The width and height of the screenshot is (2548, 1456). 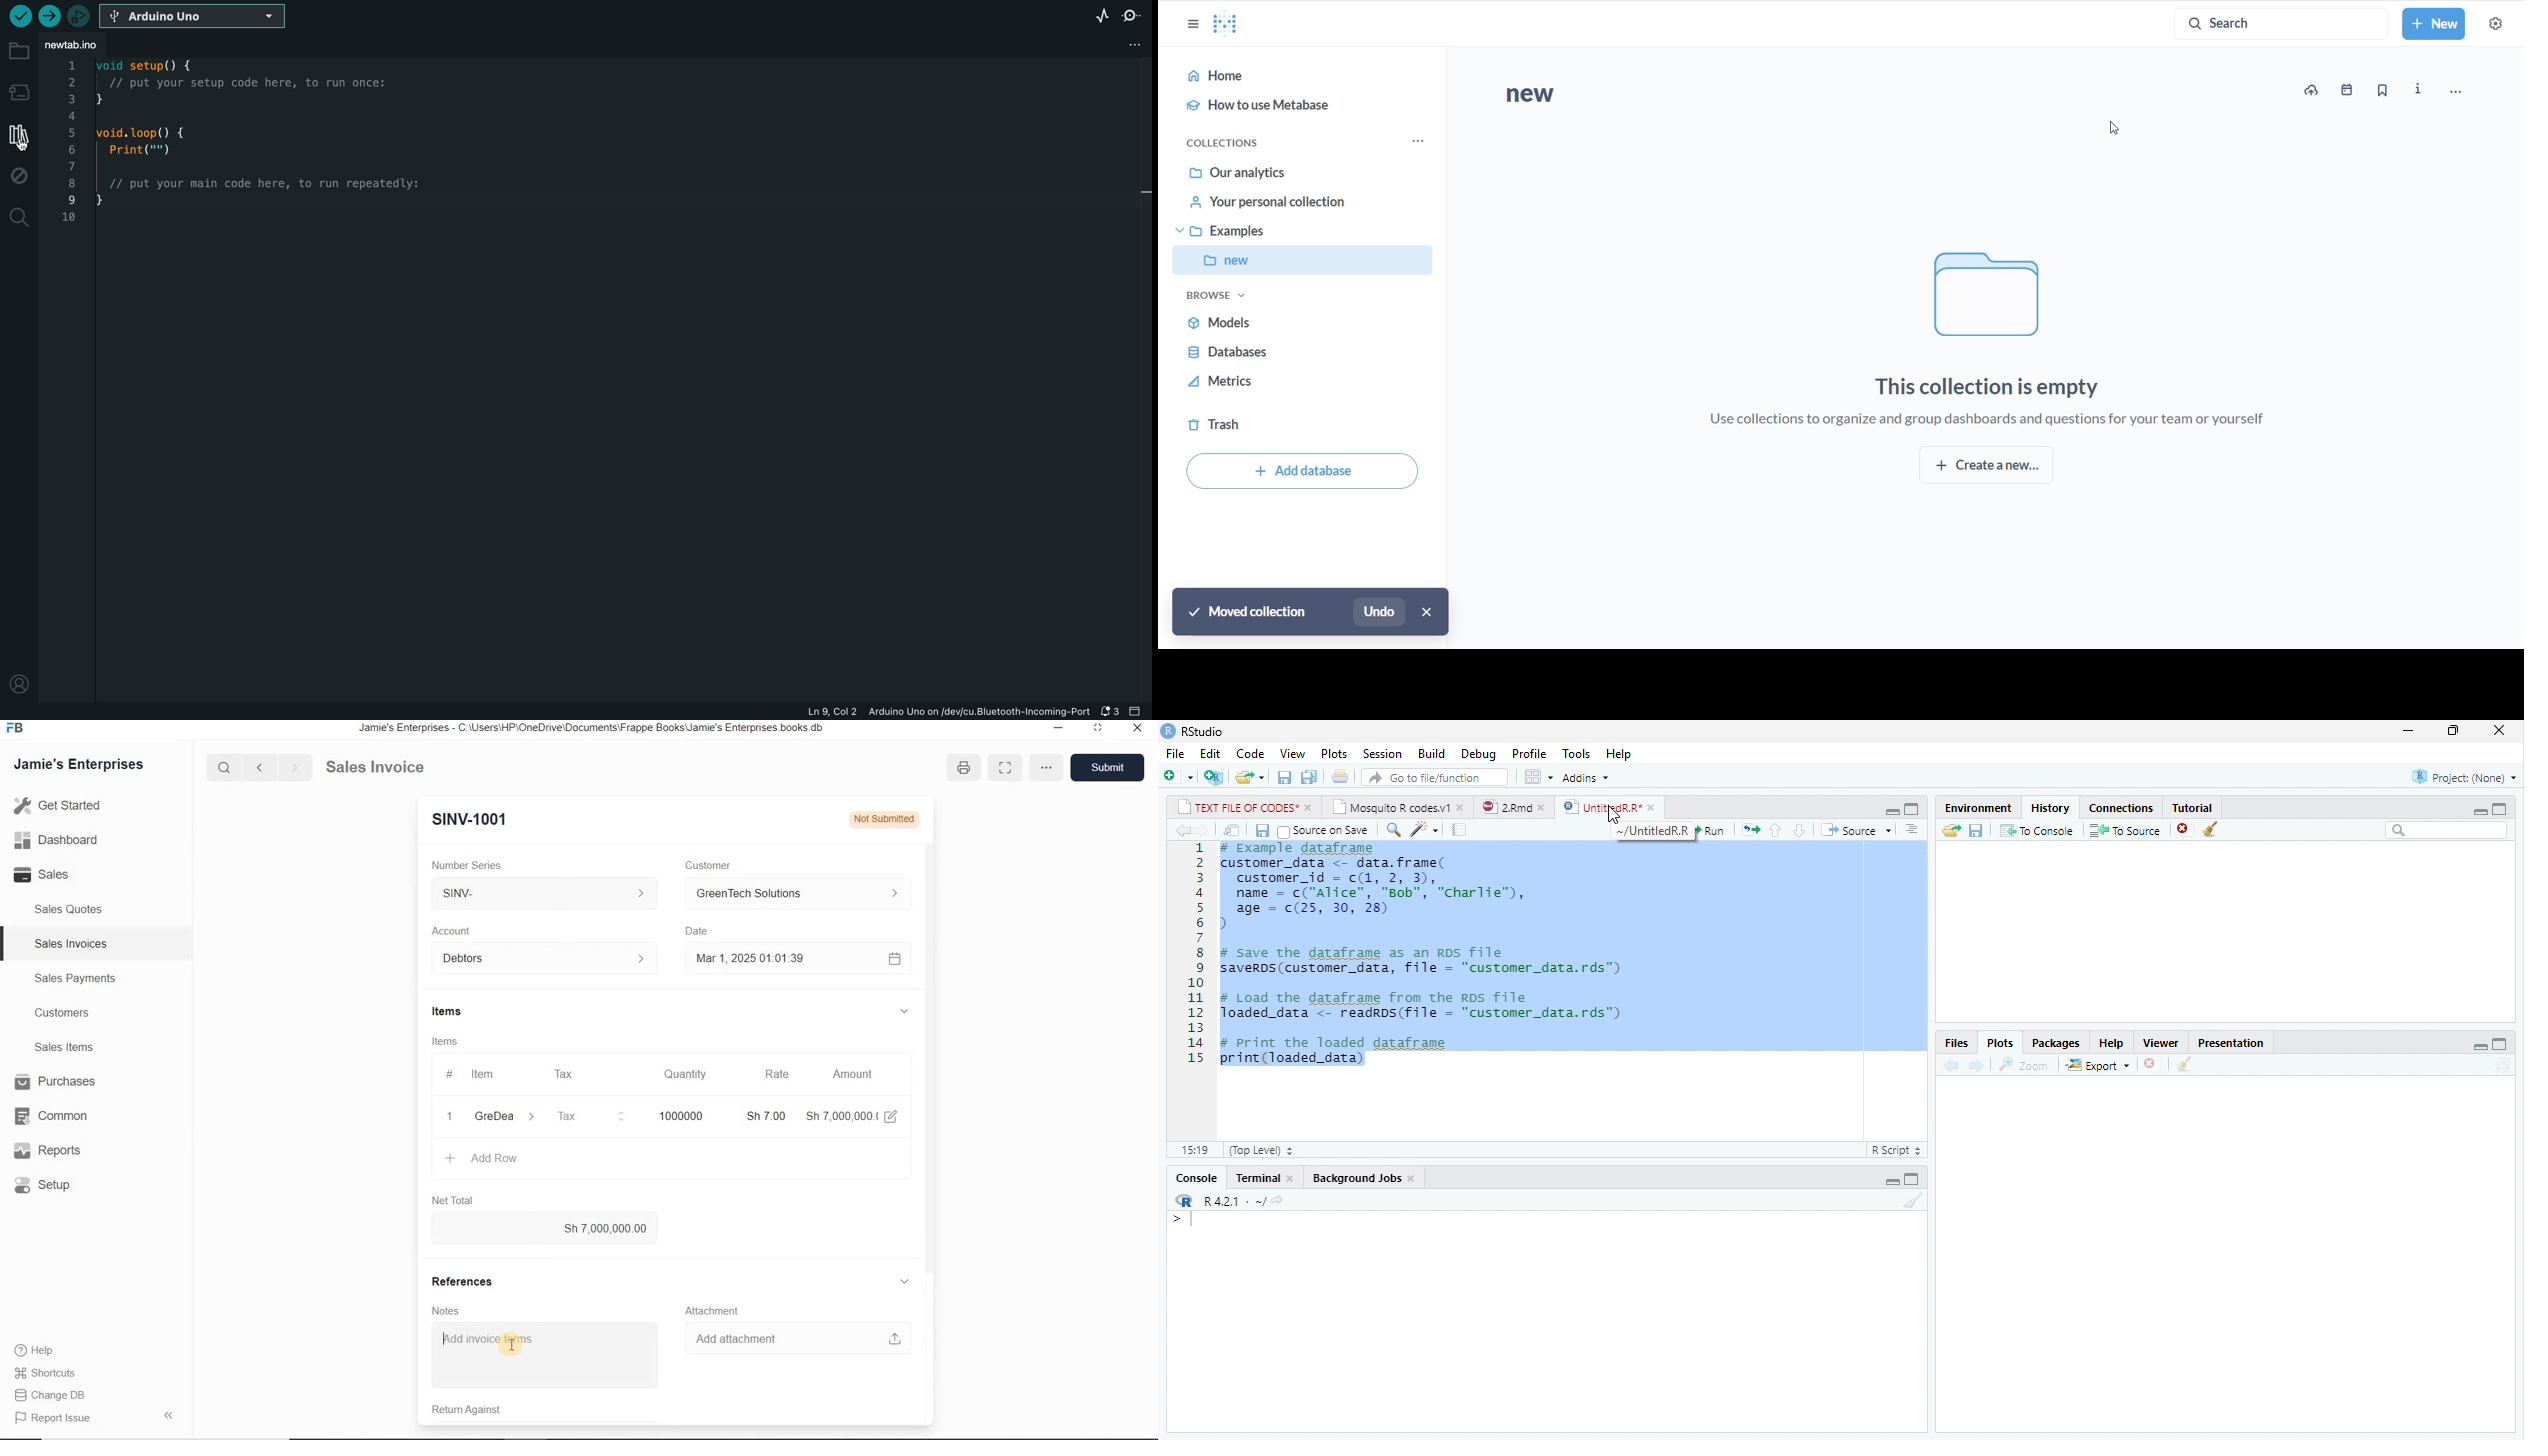 I want to click on Mosquito R codes.v1, so click(x=1390, y=807).